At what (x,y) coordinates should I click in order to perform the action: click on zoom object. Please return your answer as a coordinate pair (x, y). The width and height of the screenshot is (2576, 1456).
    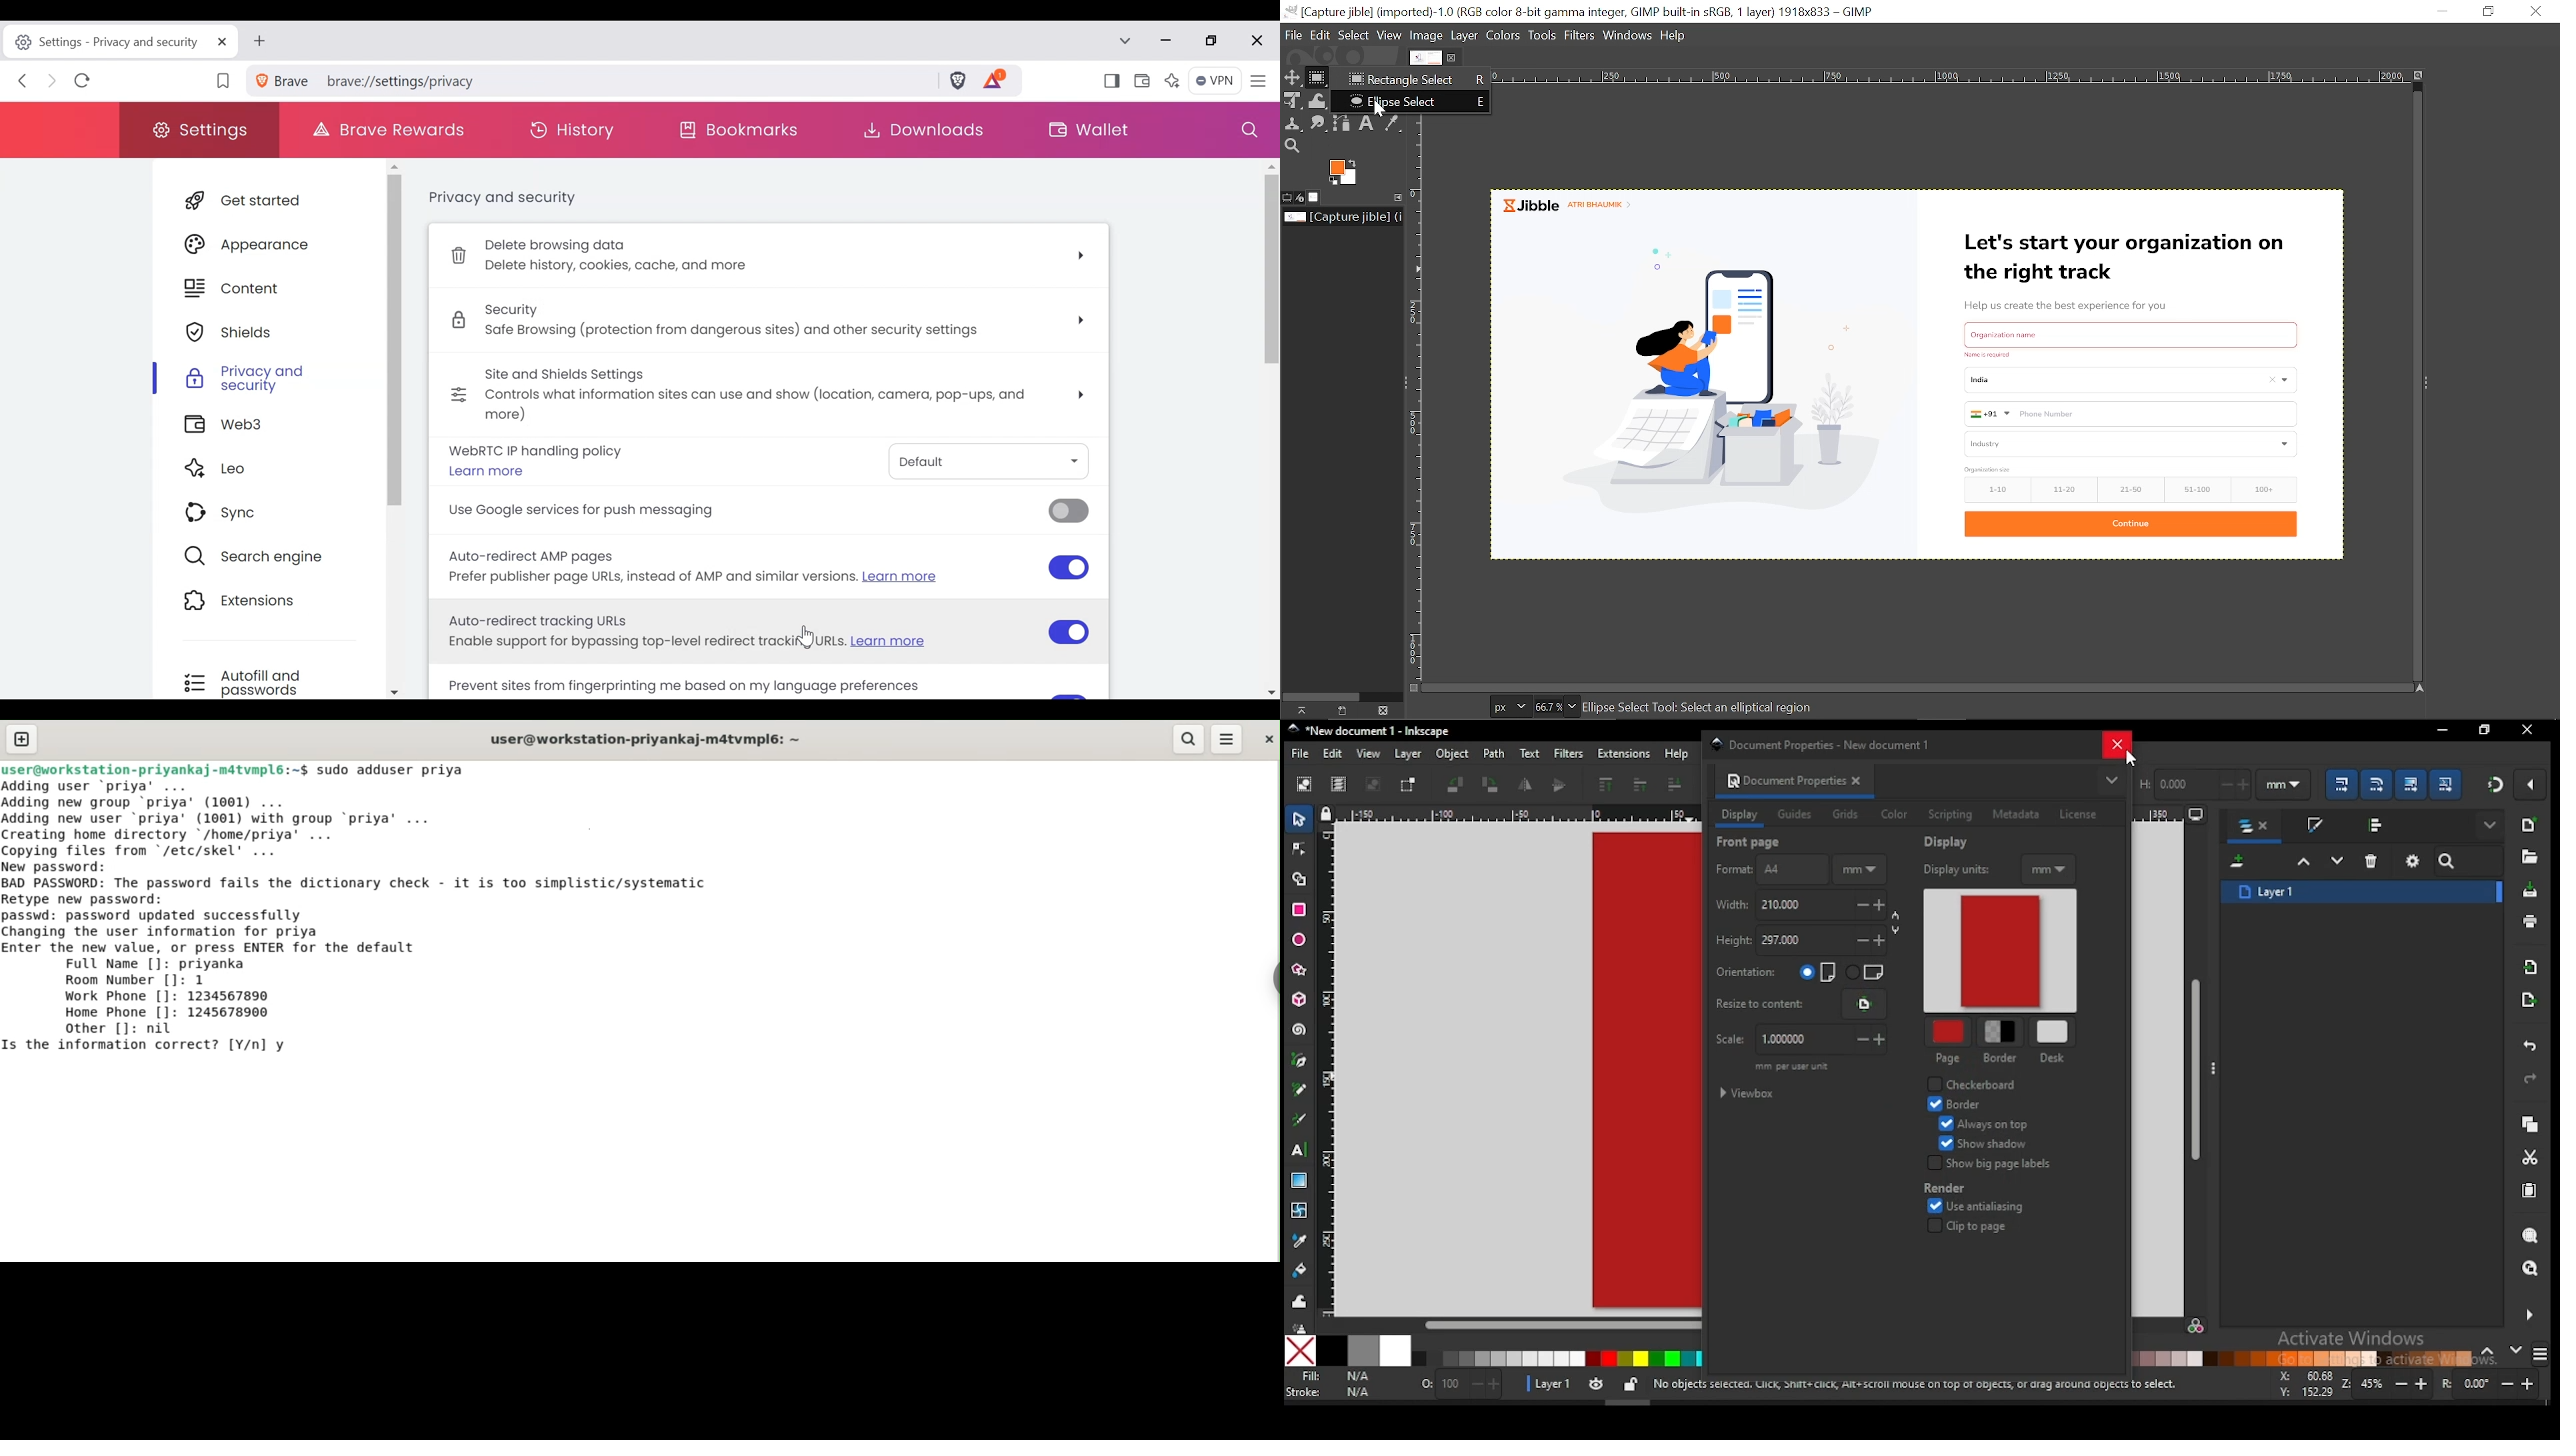
    Looking at the image, I should click on (2530, 1236).